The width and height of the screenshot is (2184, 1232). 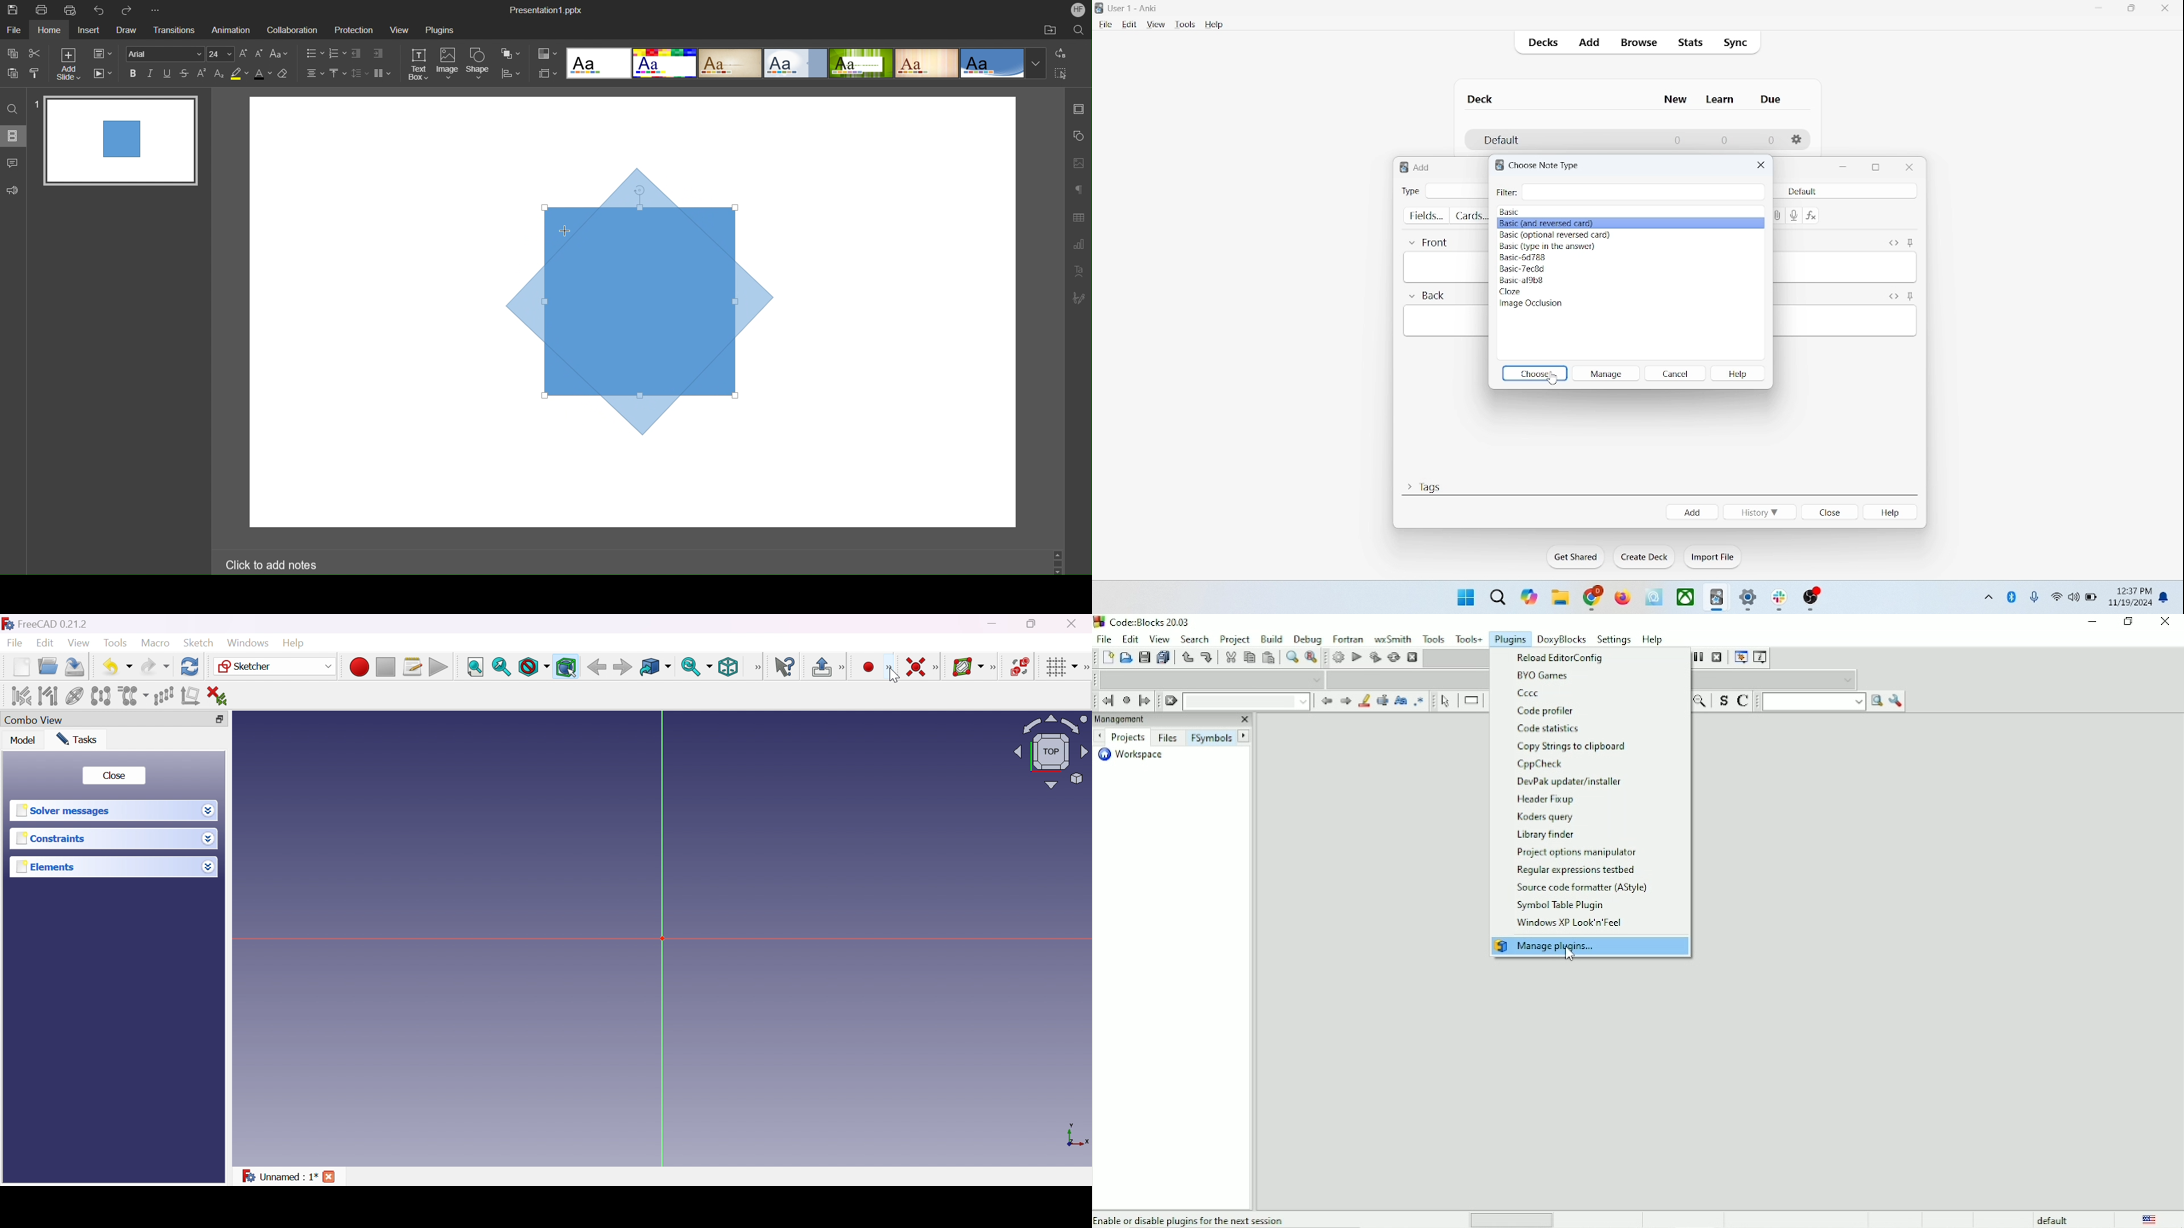 I want to click on Cursor, so click(x=1570, y=952).